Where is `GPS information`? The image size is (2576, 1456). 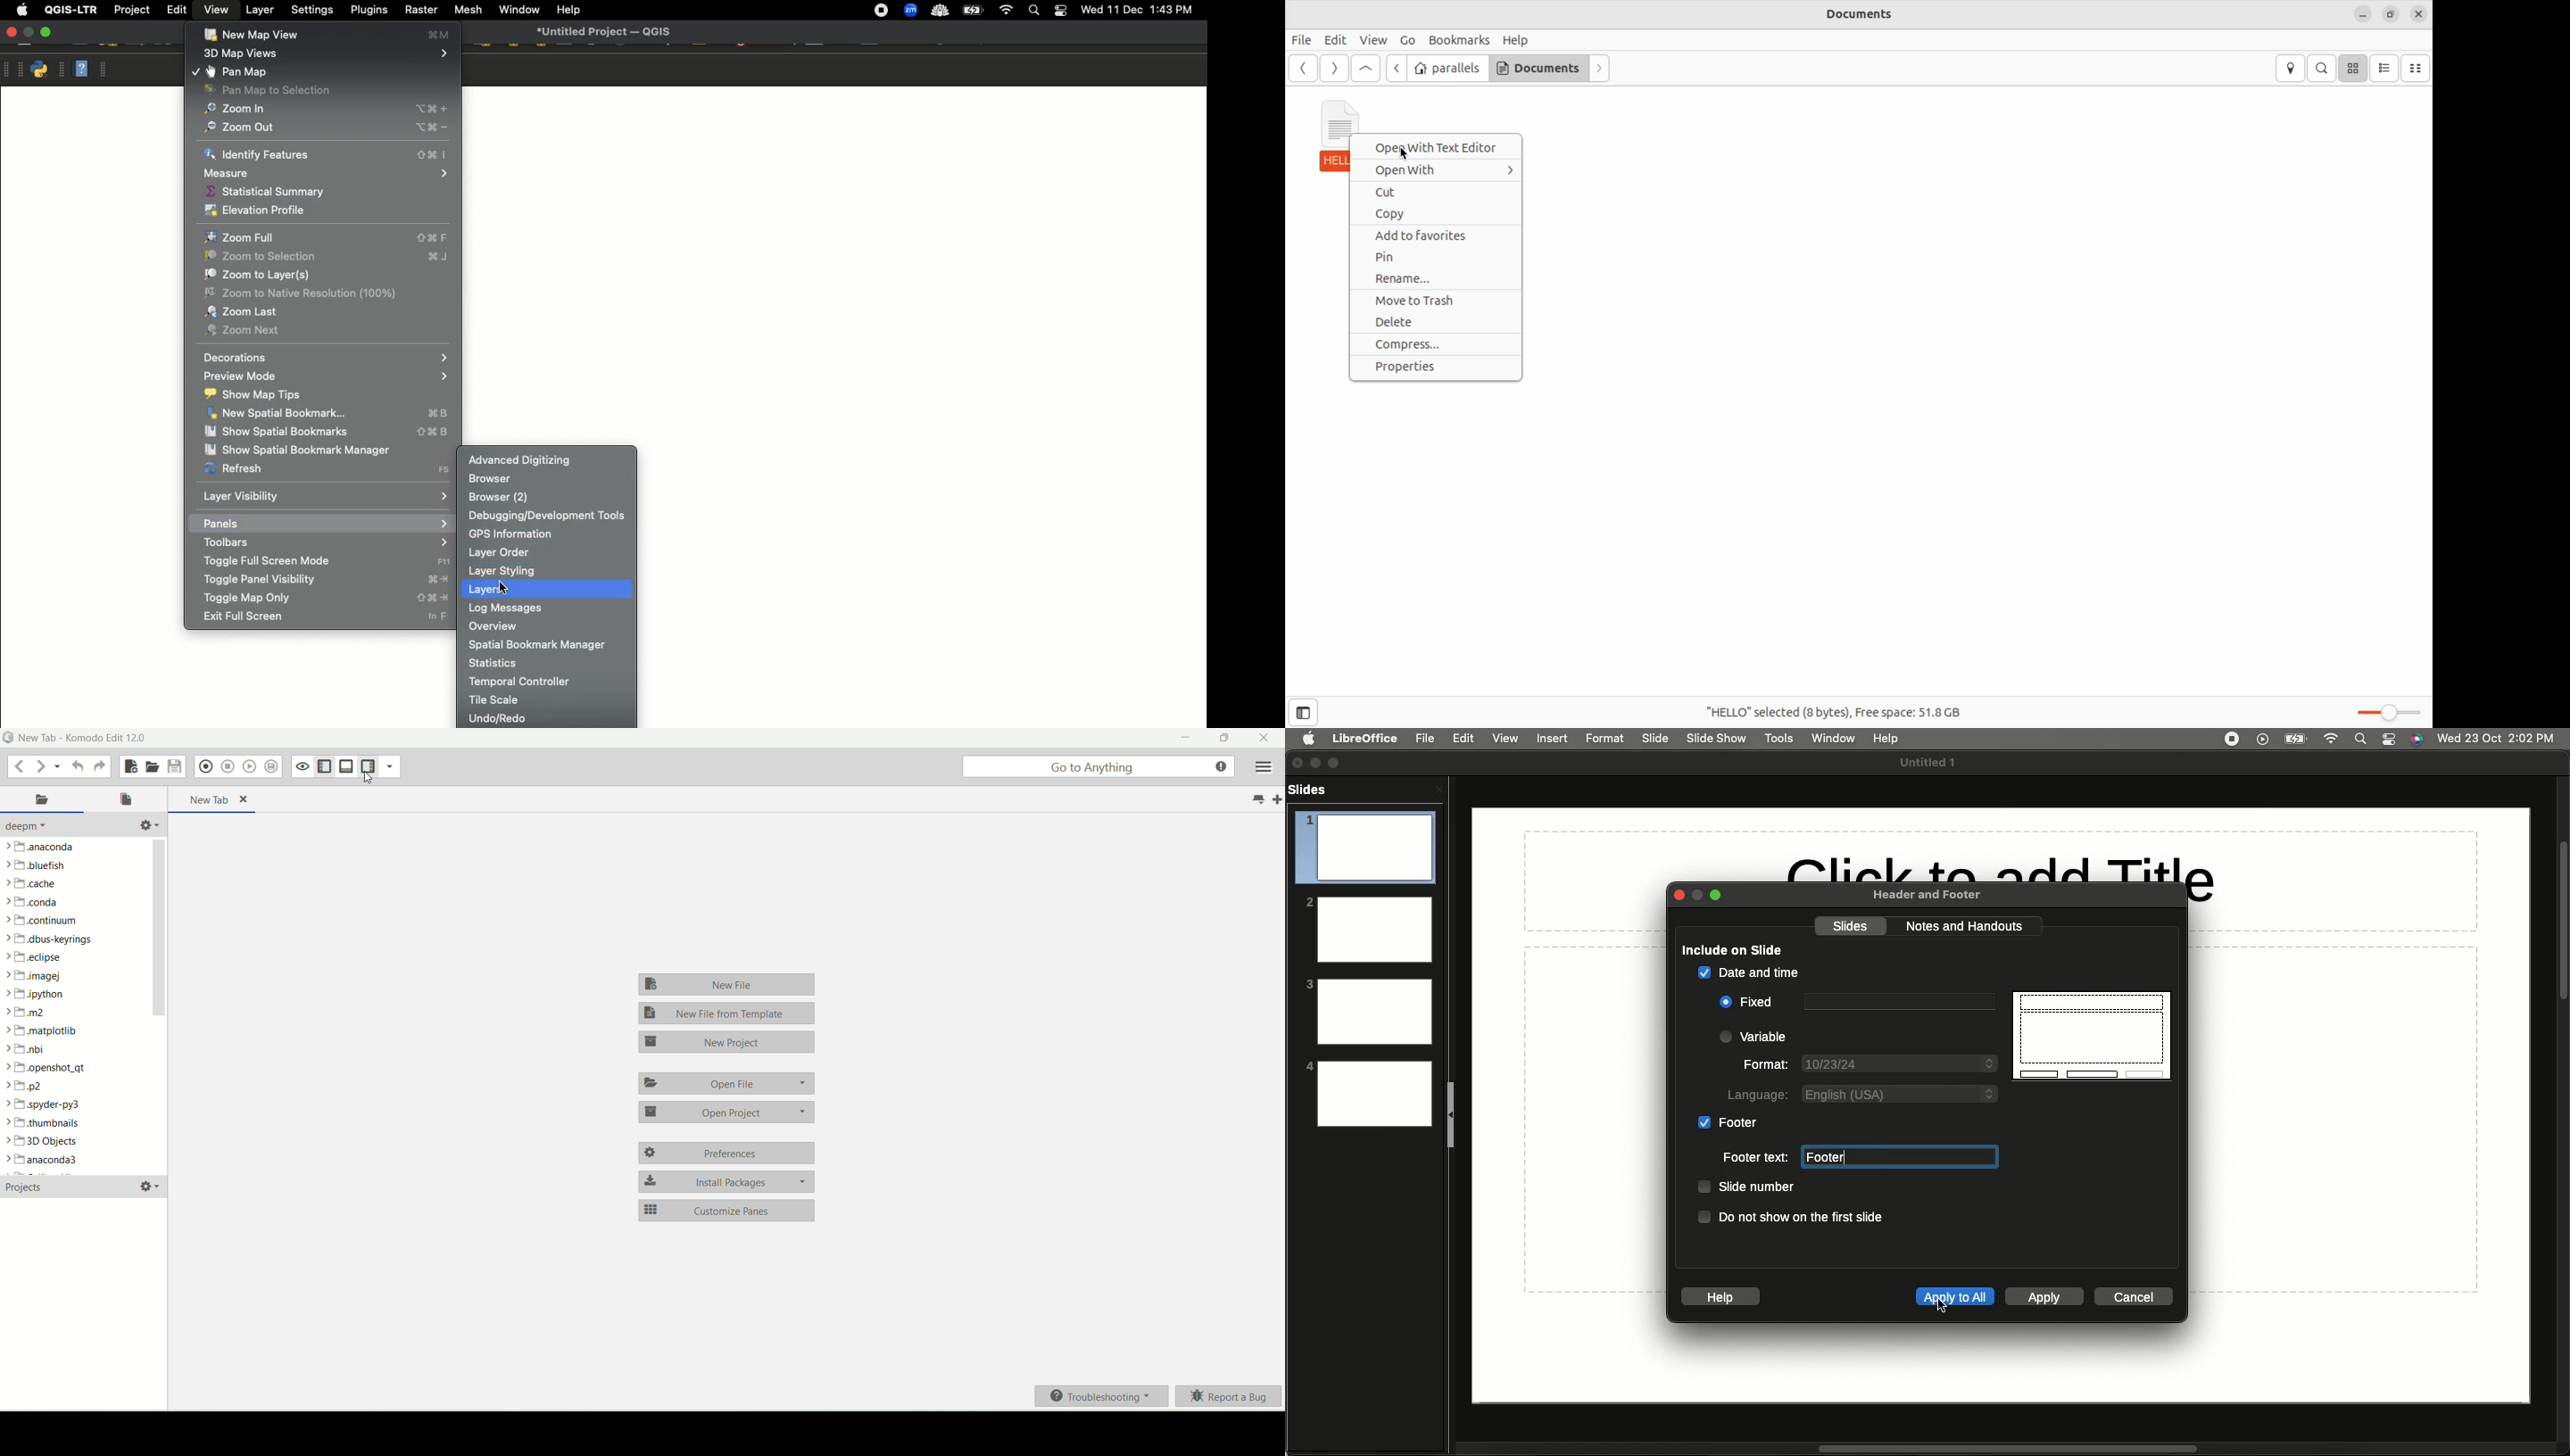
GPS information is located at coordinates (550, 532).